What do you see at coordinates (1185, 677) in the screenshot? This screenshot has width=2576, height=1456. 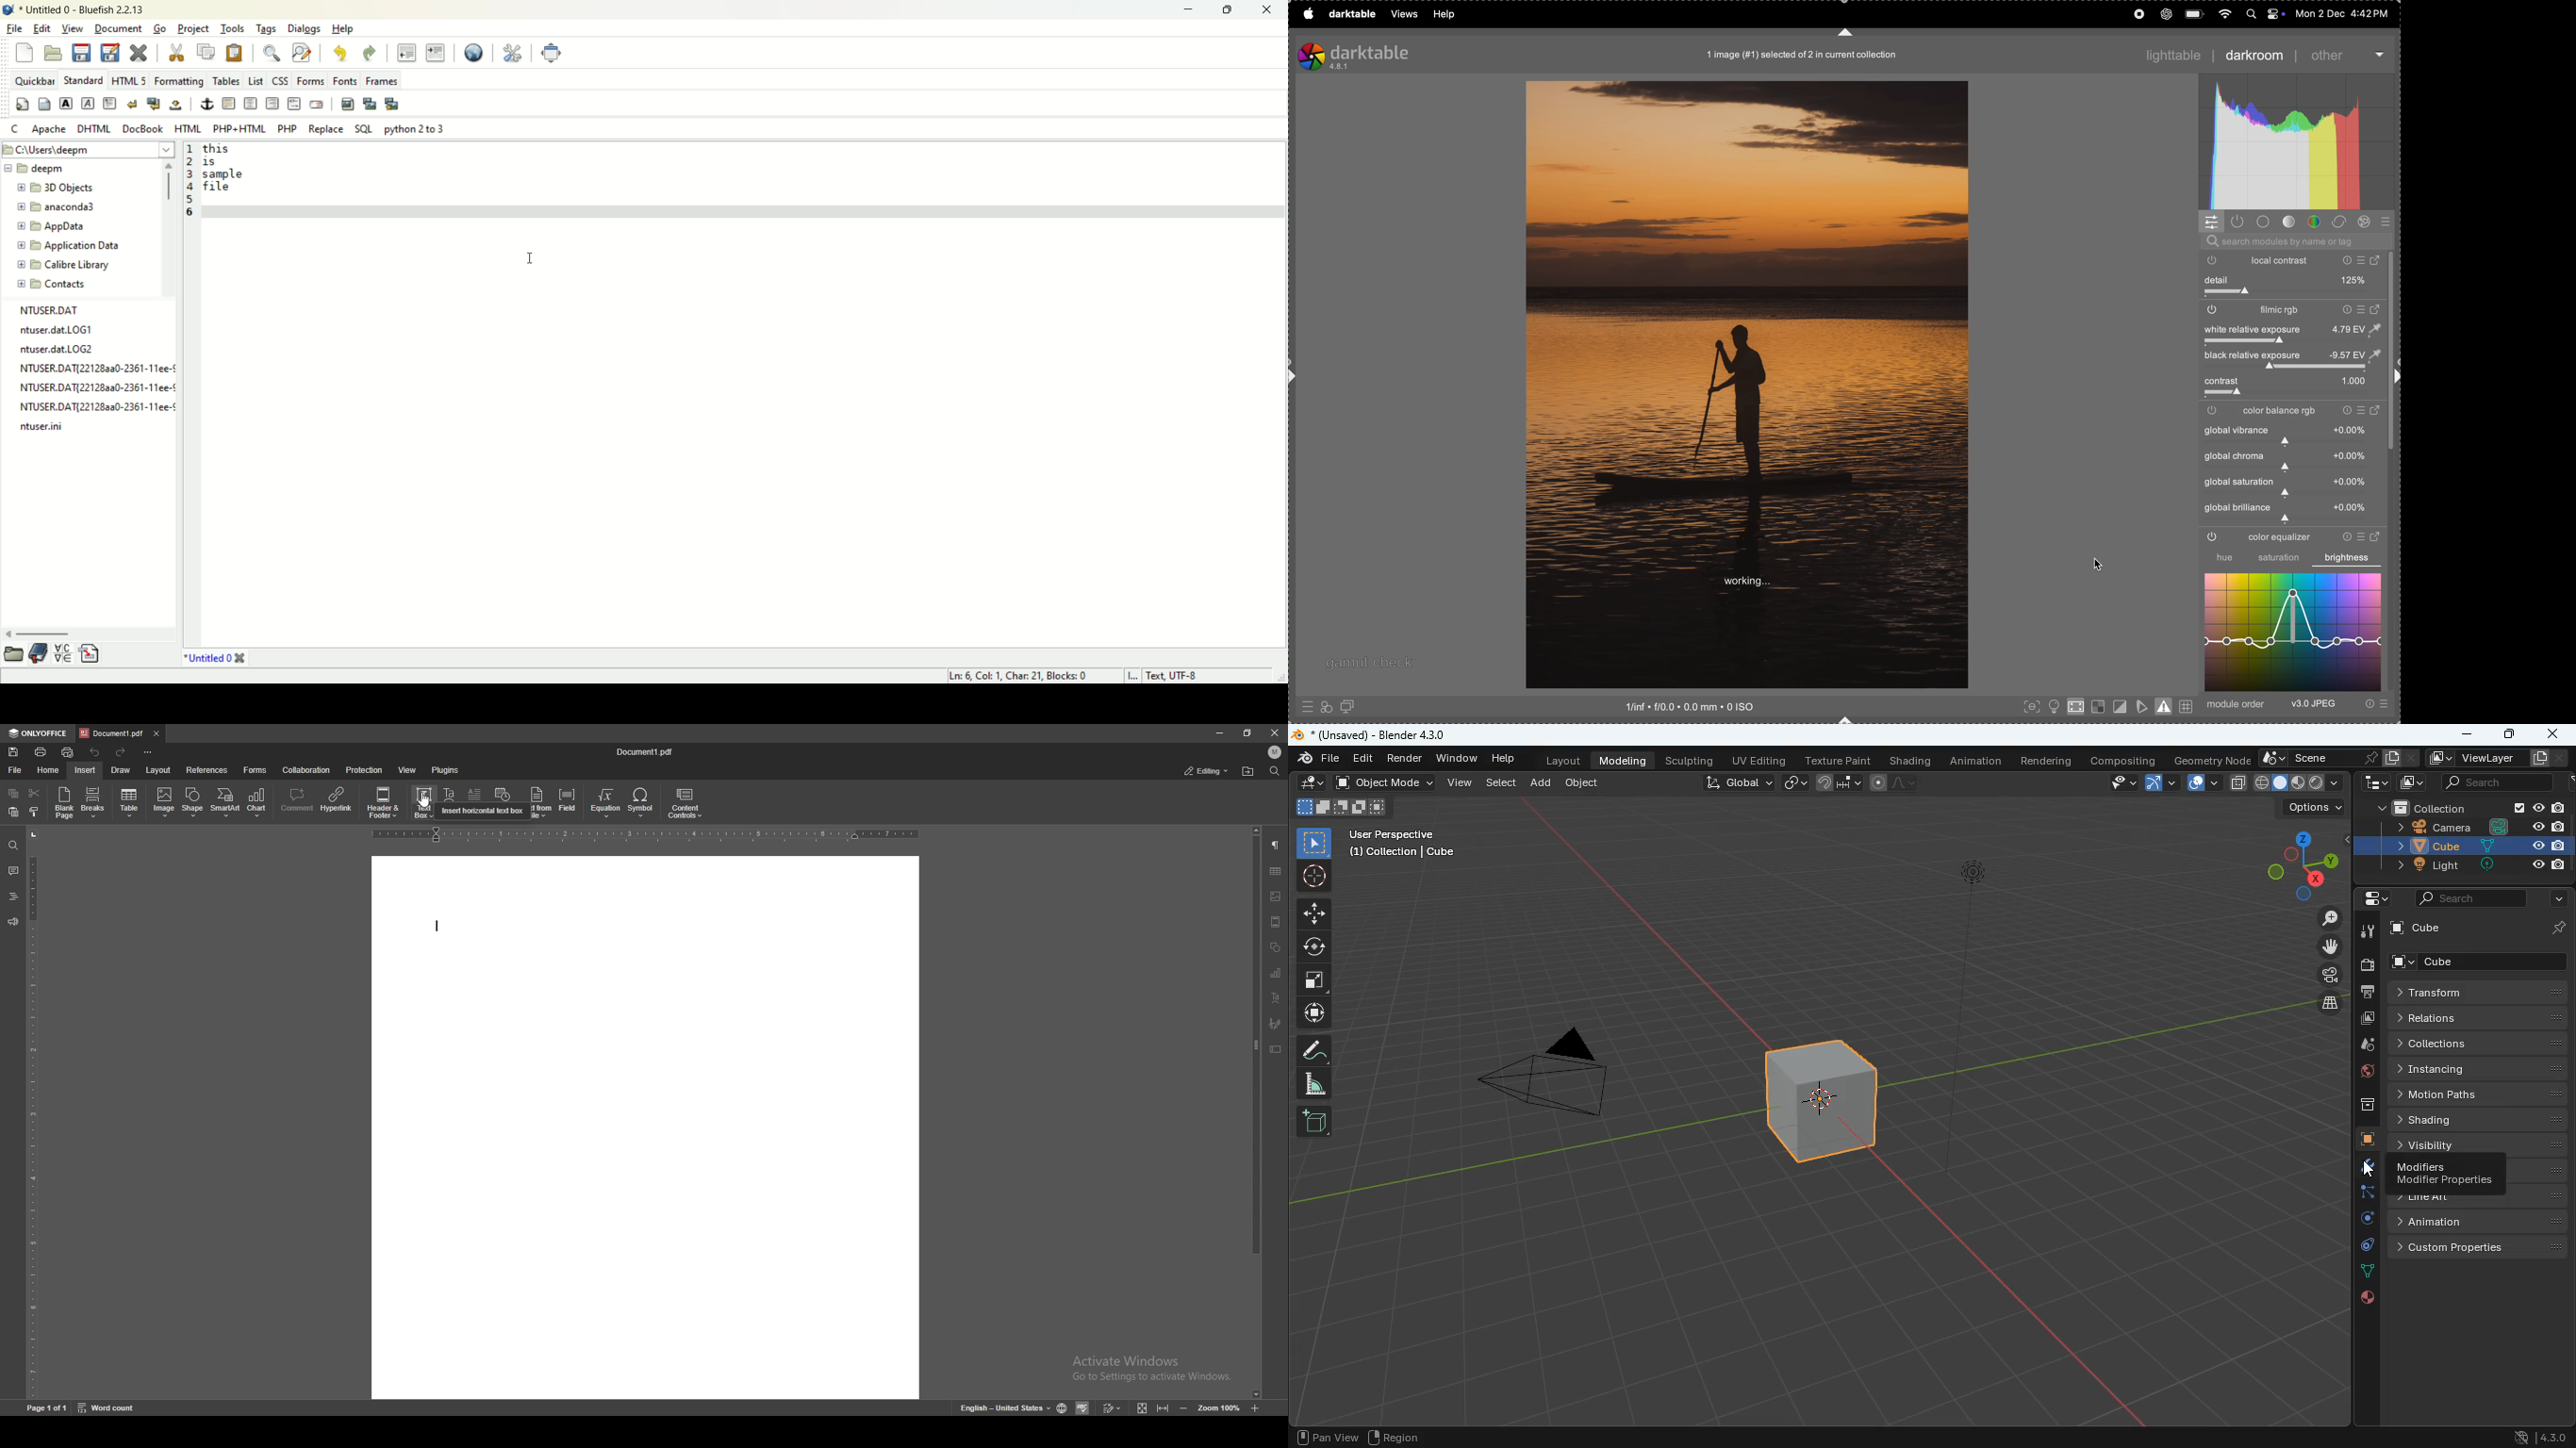 I see `text, UTF-8` at bounding box center [1185, 677].